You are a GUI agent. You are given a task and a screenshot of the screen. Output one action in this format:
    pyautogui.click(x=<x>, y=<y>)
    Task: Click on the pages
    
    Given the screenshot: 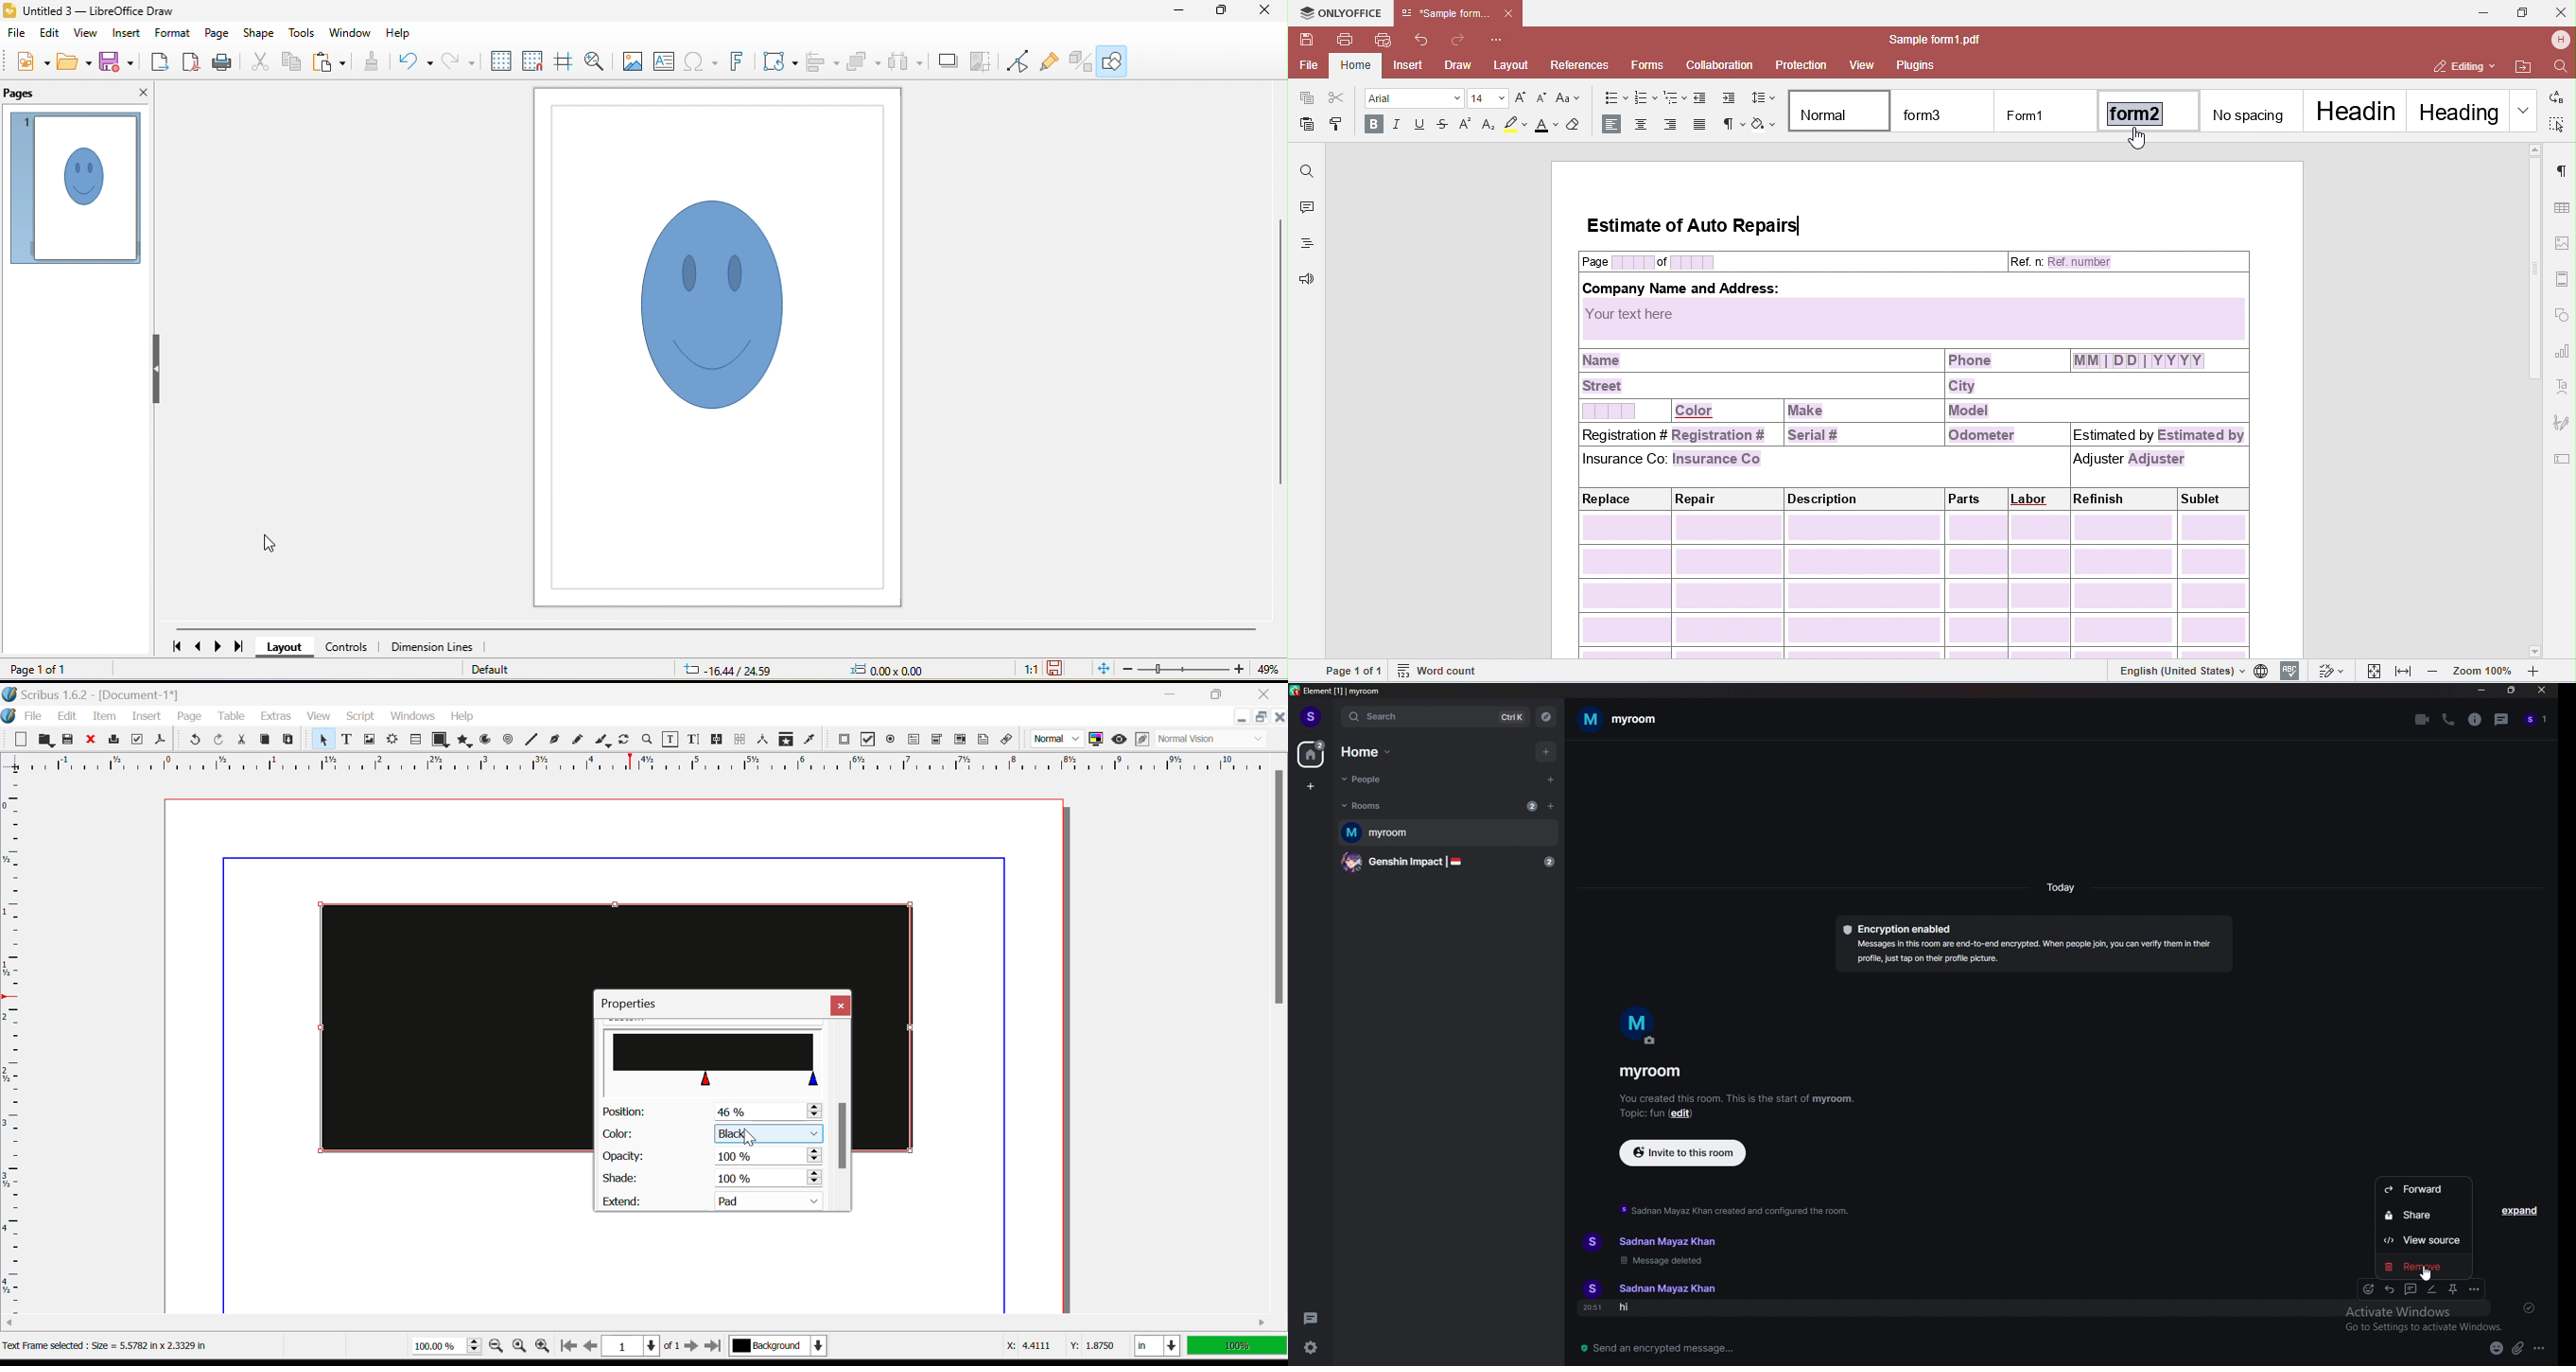 What is the action you would take?
    pyautogui.click(x=24, y=93)
    